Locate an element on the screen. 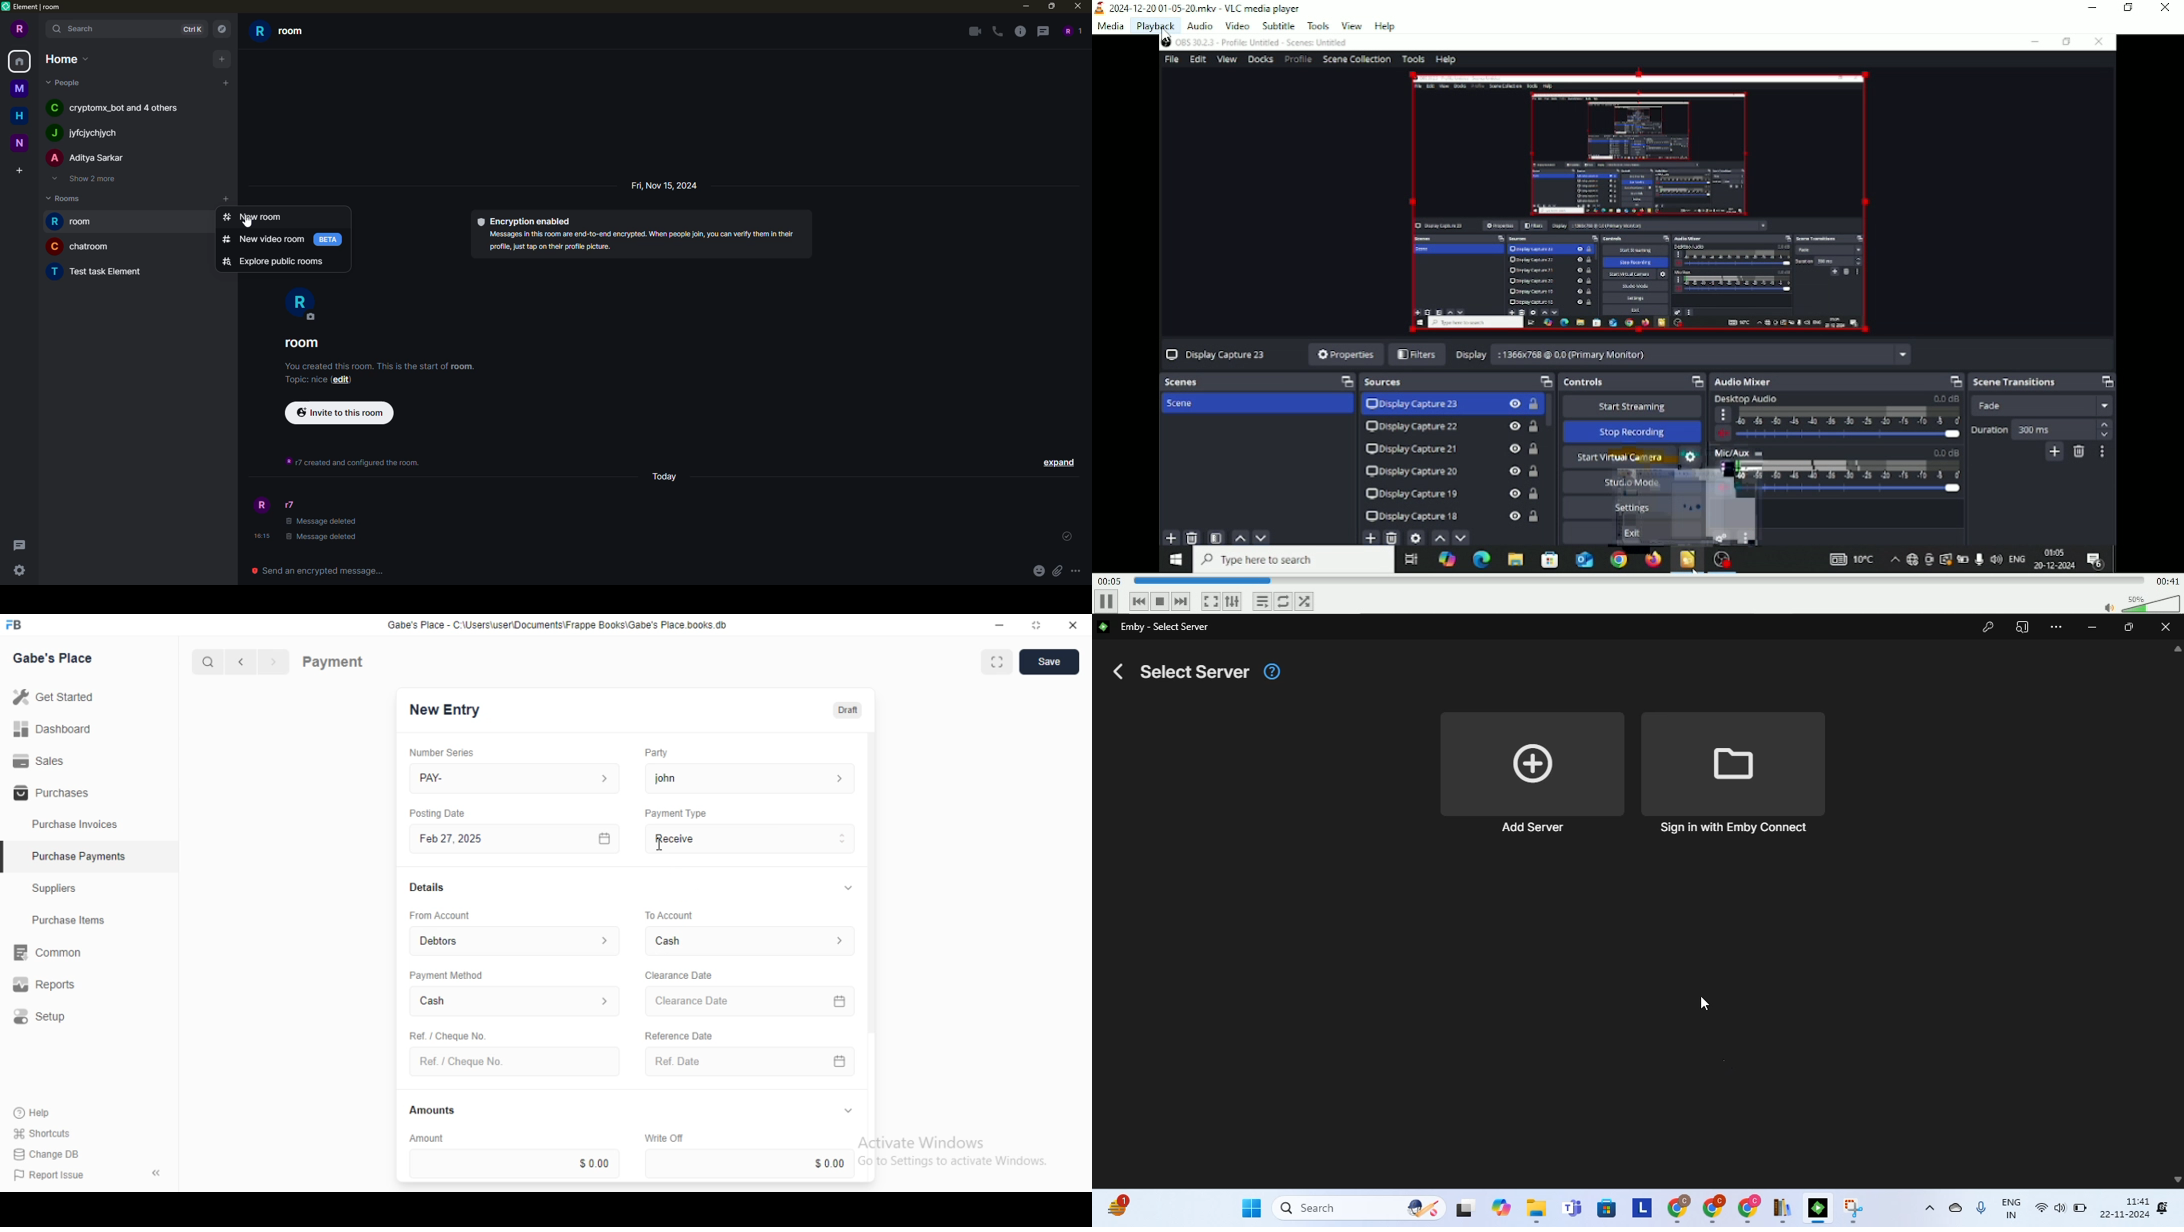 This screenshot has width=2184, height=1232. $0.00 is located at coordinates (752, 1163).